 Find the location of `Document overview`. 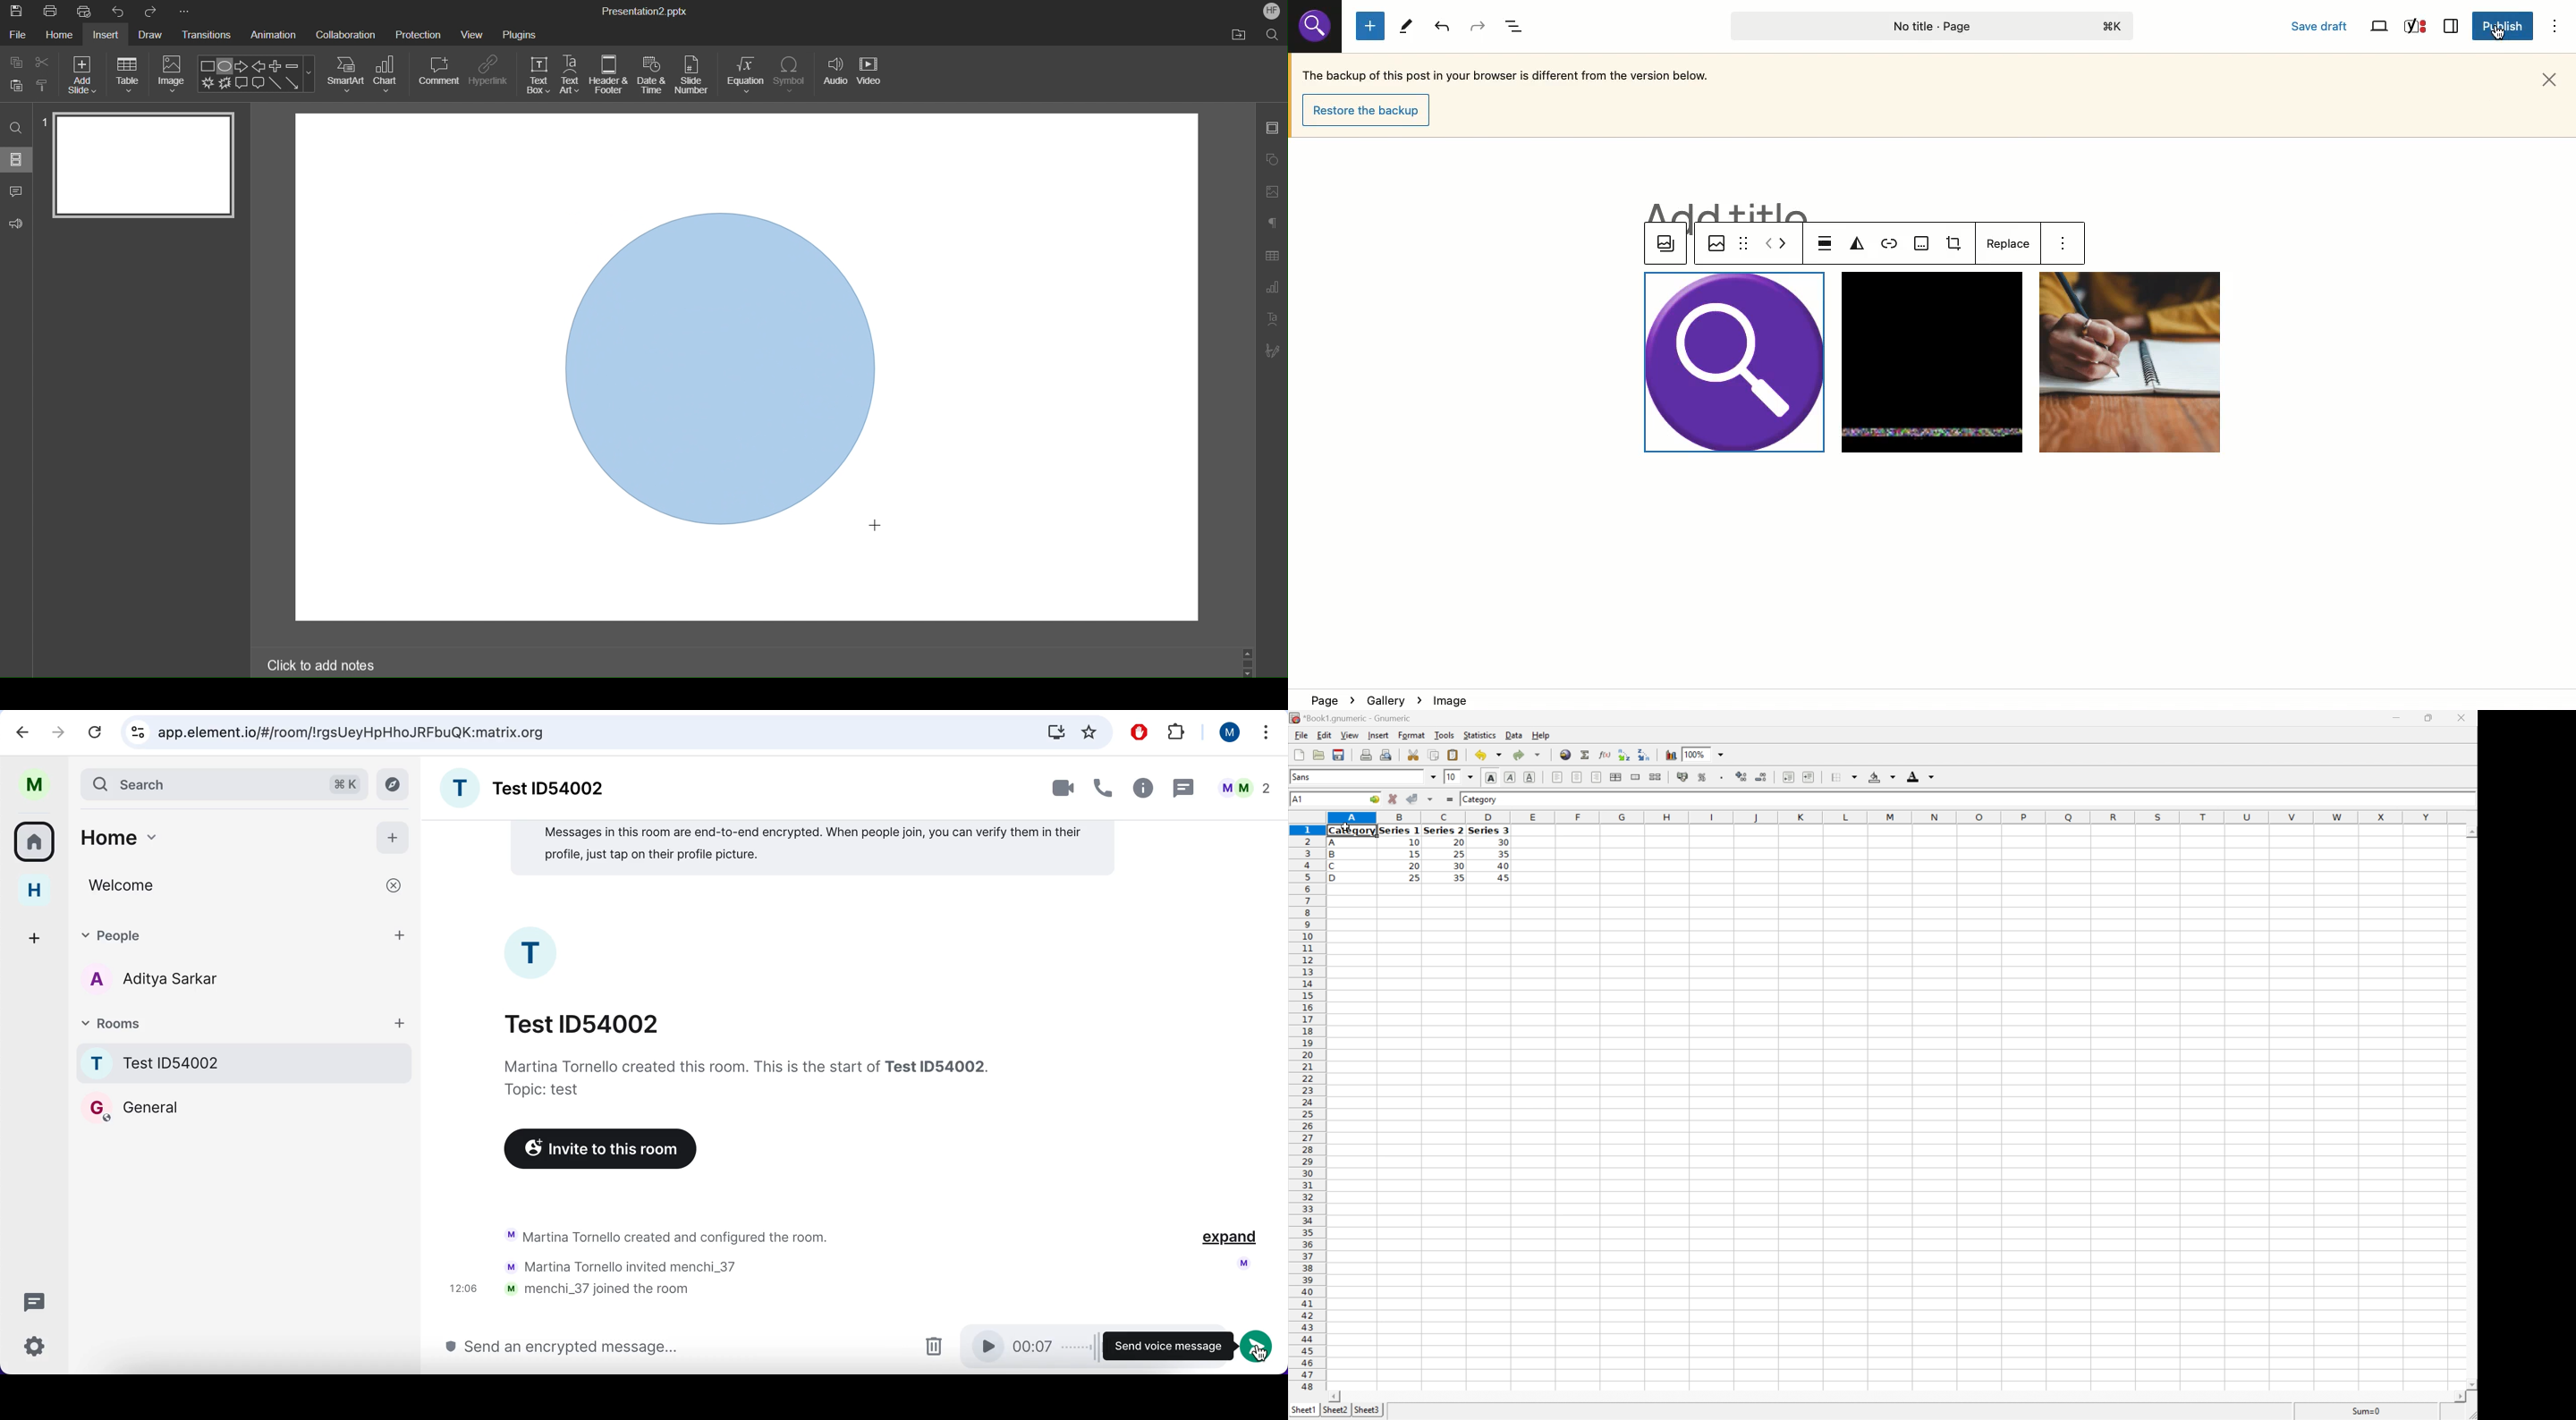

Document overview is located at coordinates (1517, 26).